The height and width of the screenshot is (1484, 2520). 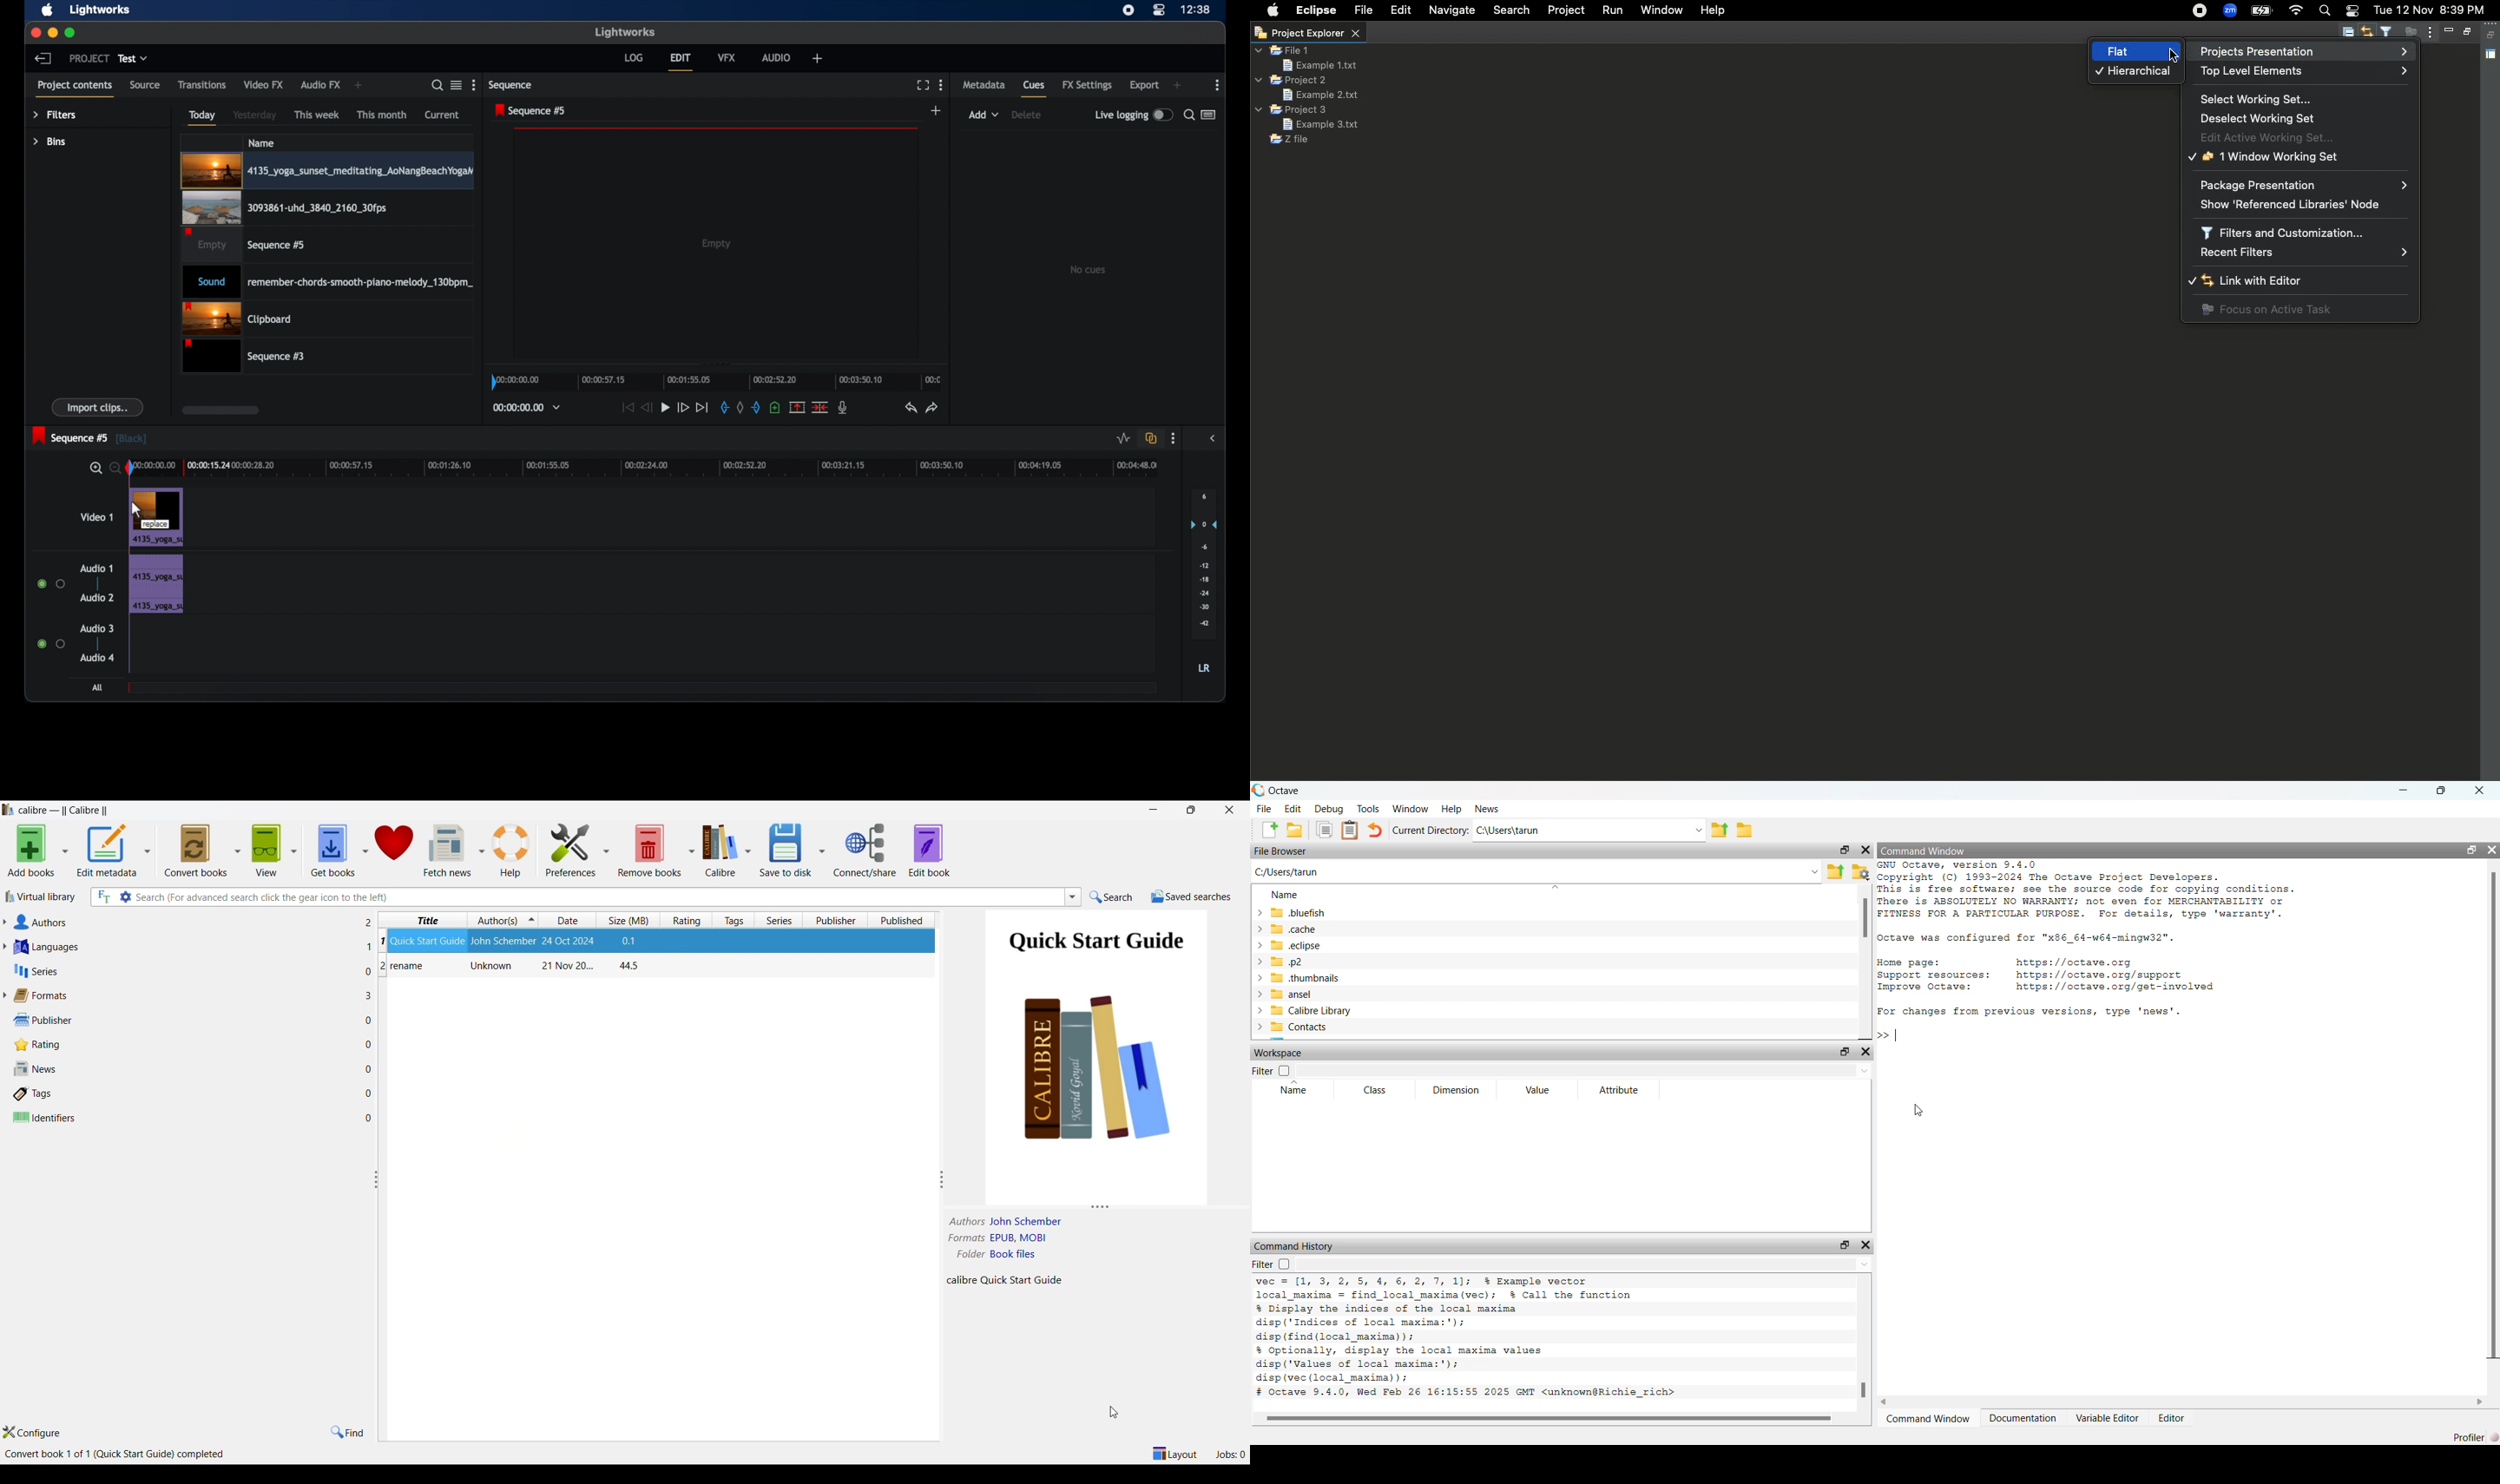 What do you see at coordinates (686, 920) in the screenshot?
I see `Rating column` at bounding box center [686, 920].